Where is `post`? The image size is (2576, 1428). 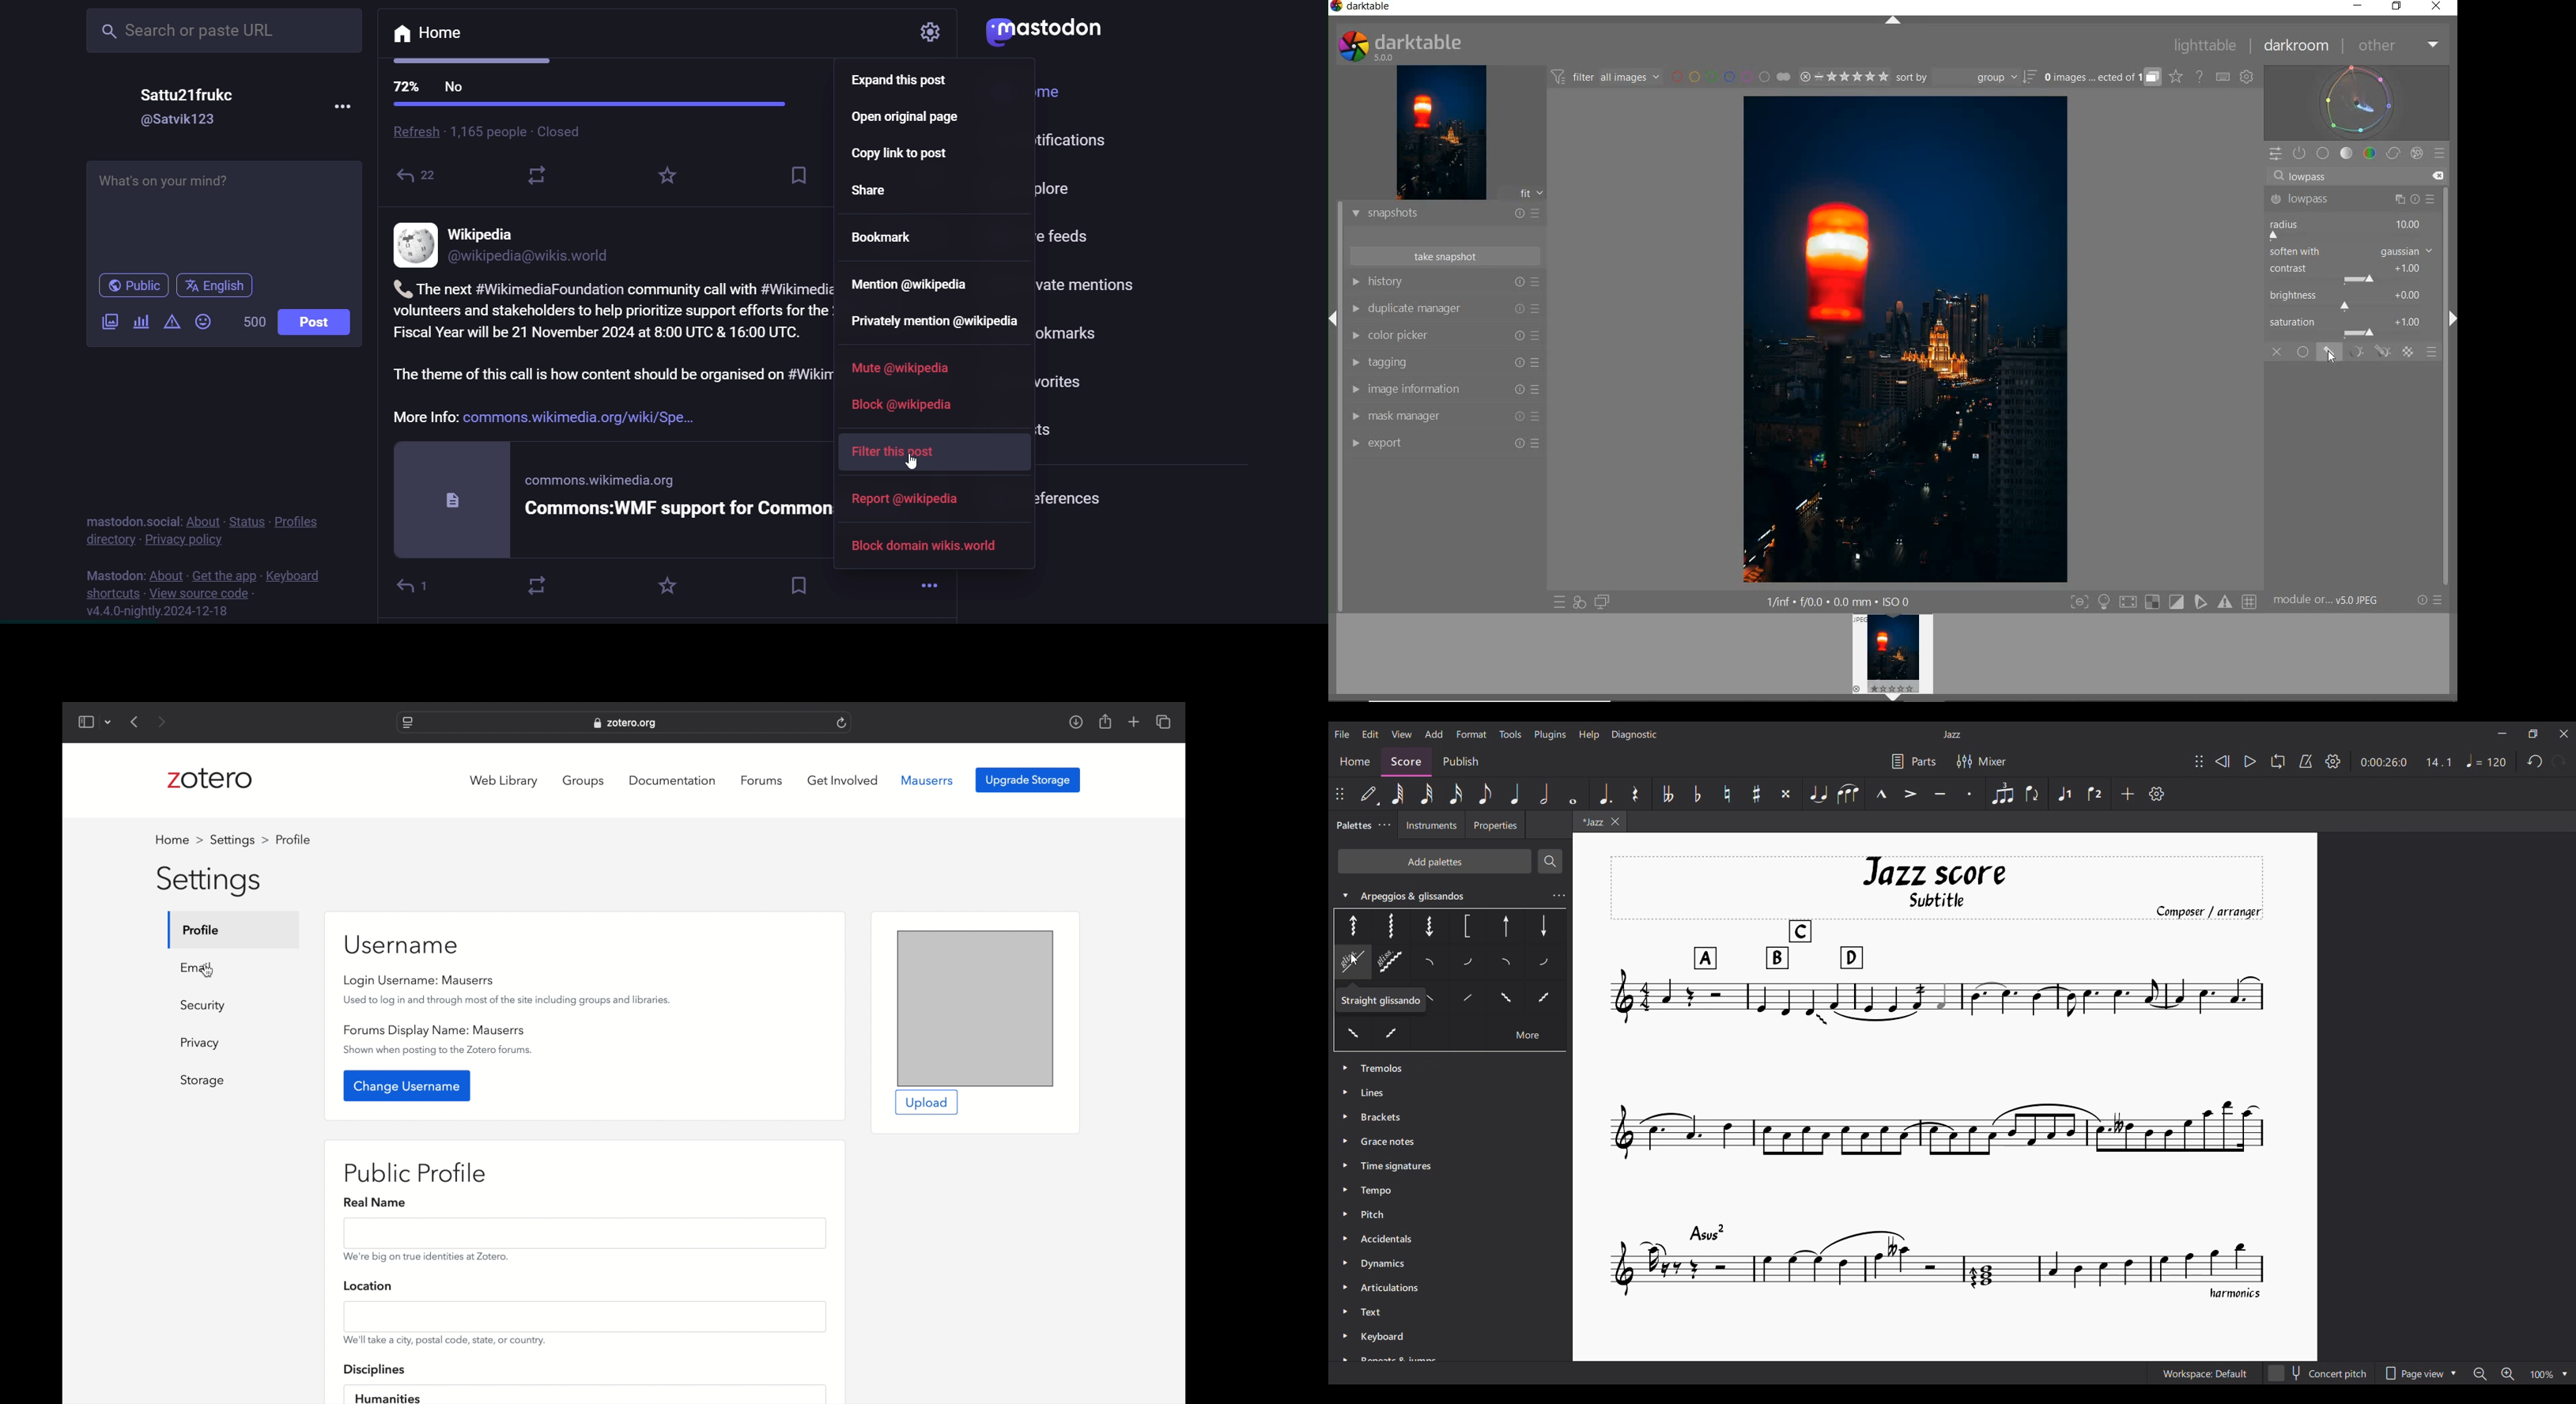 post is located at coordinates (318, 323).